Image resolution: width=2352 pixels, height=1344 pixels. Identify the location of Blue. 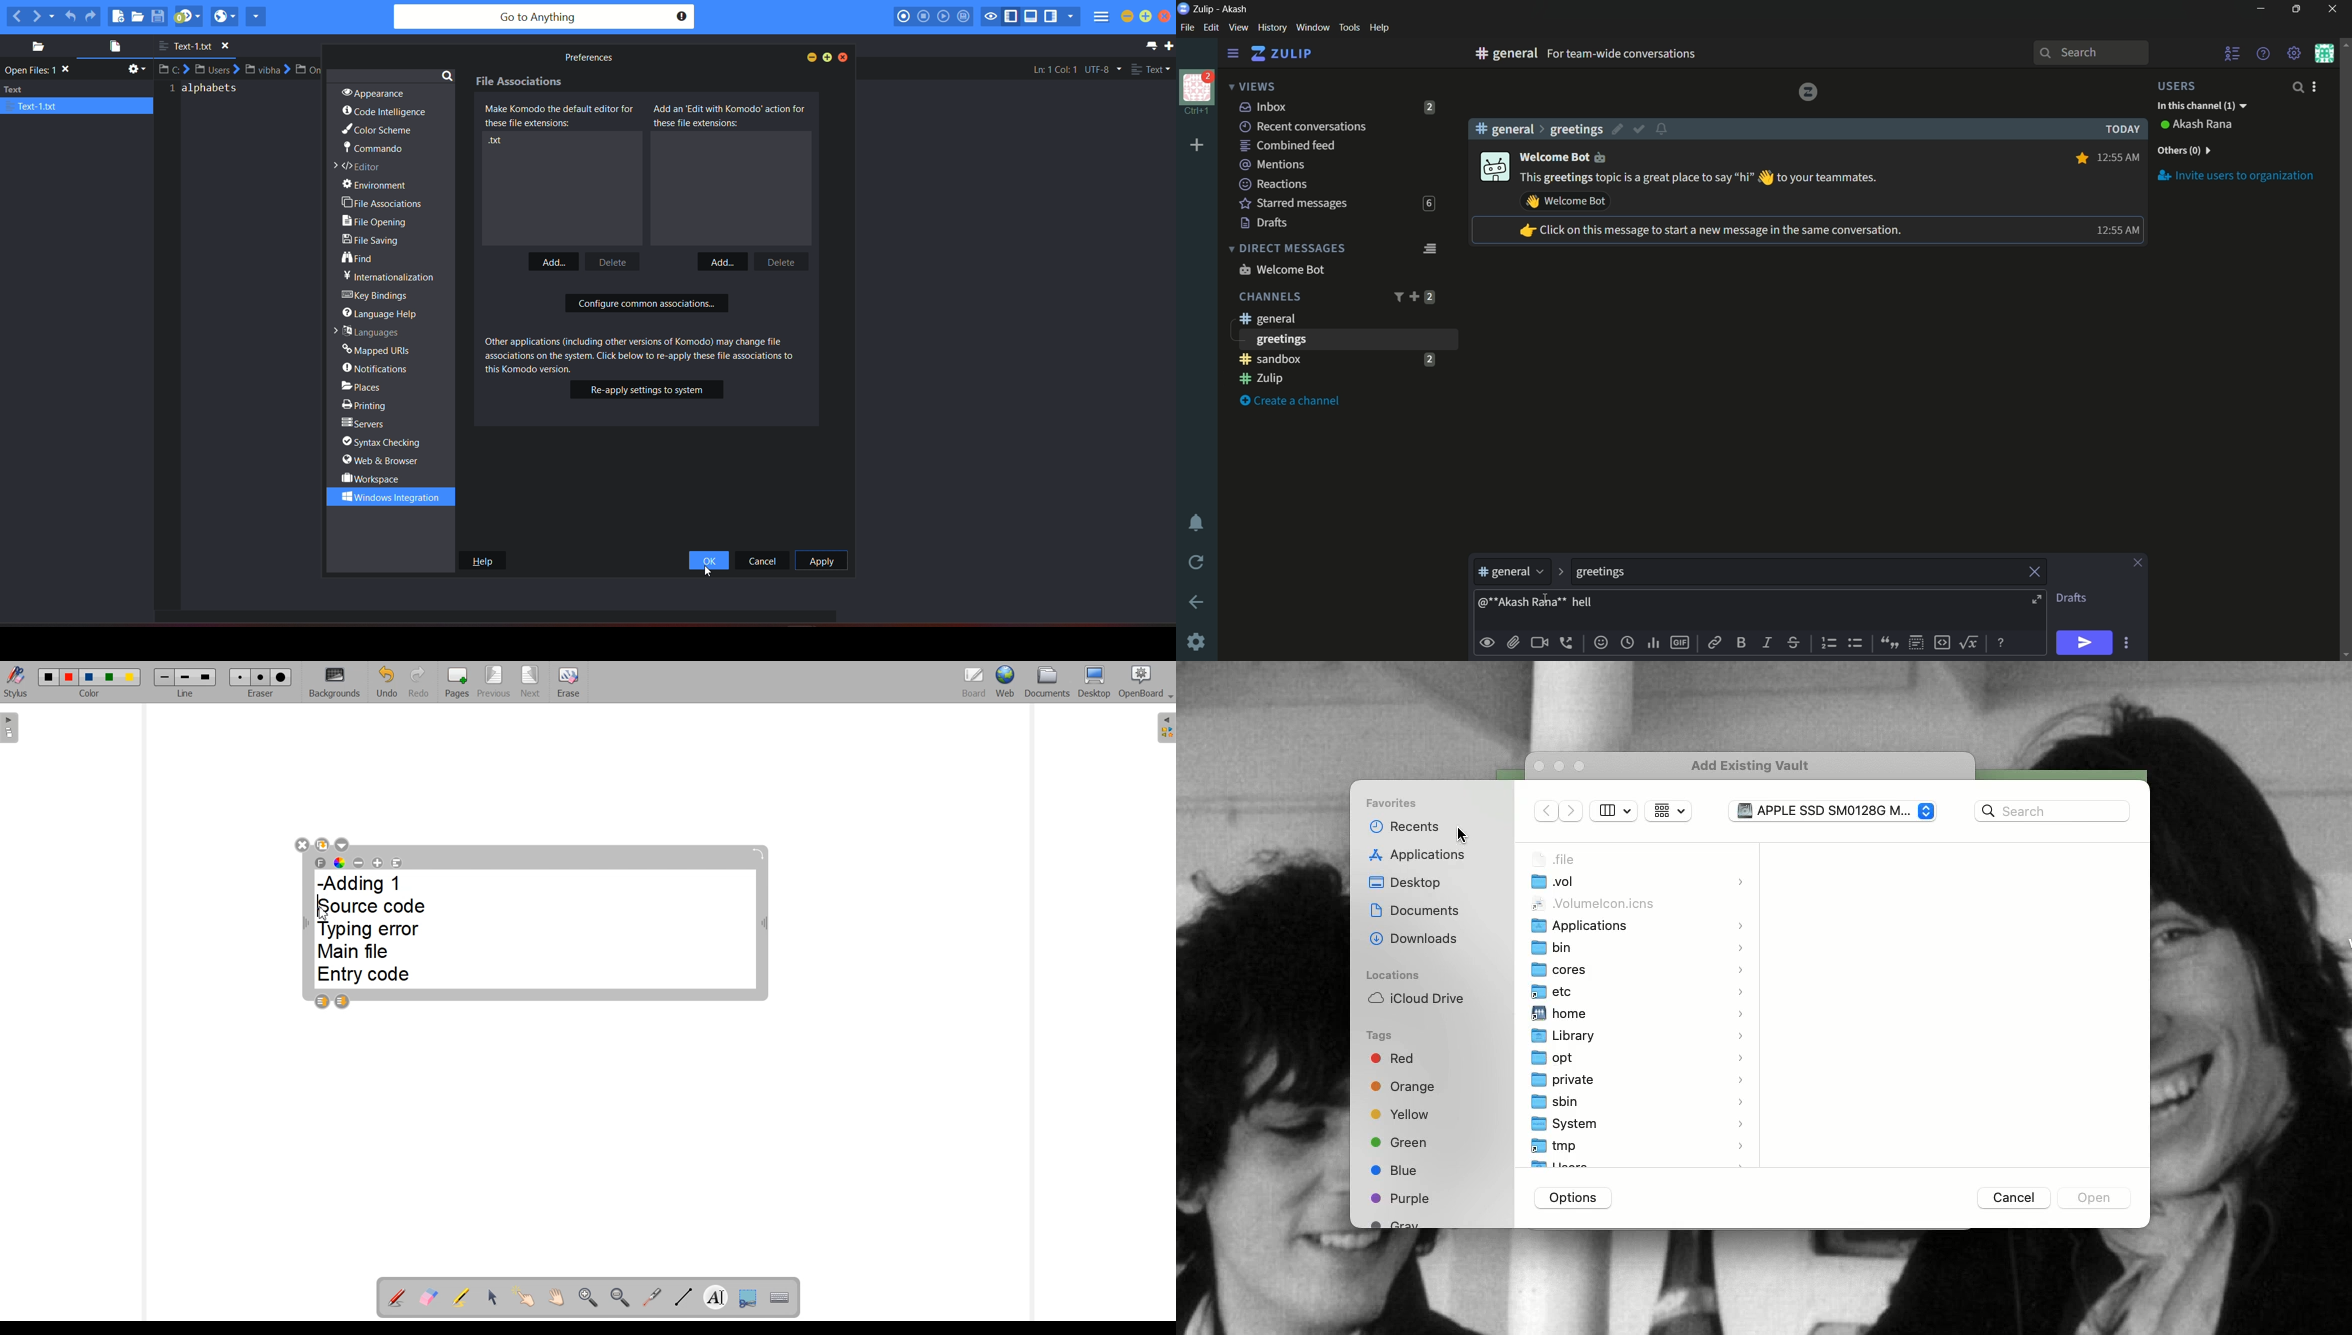
(1394, 1170).